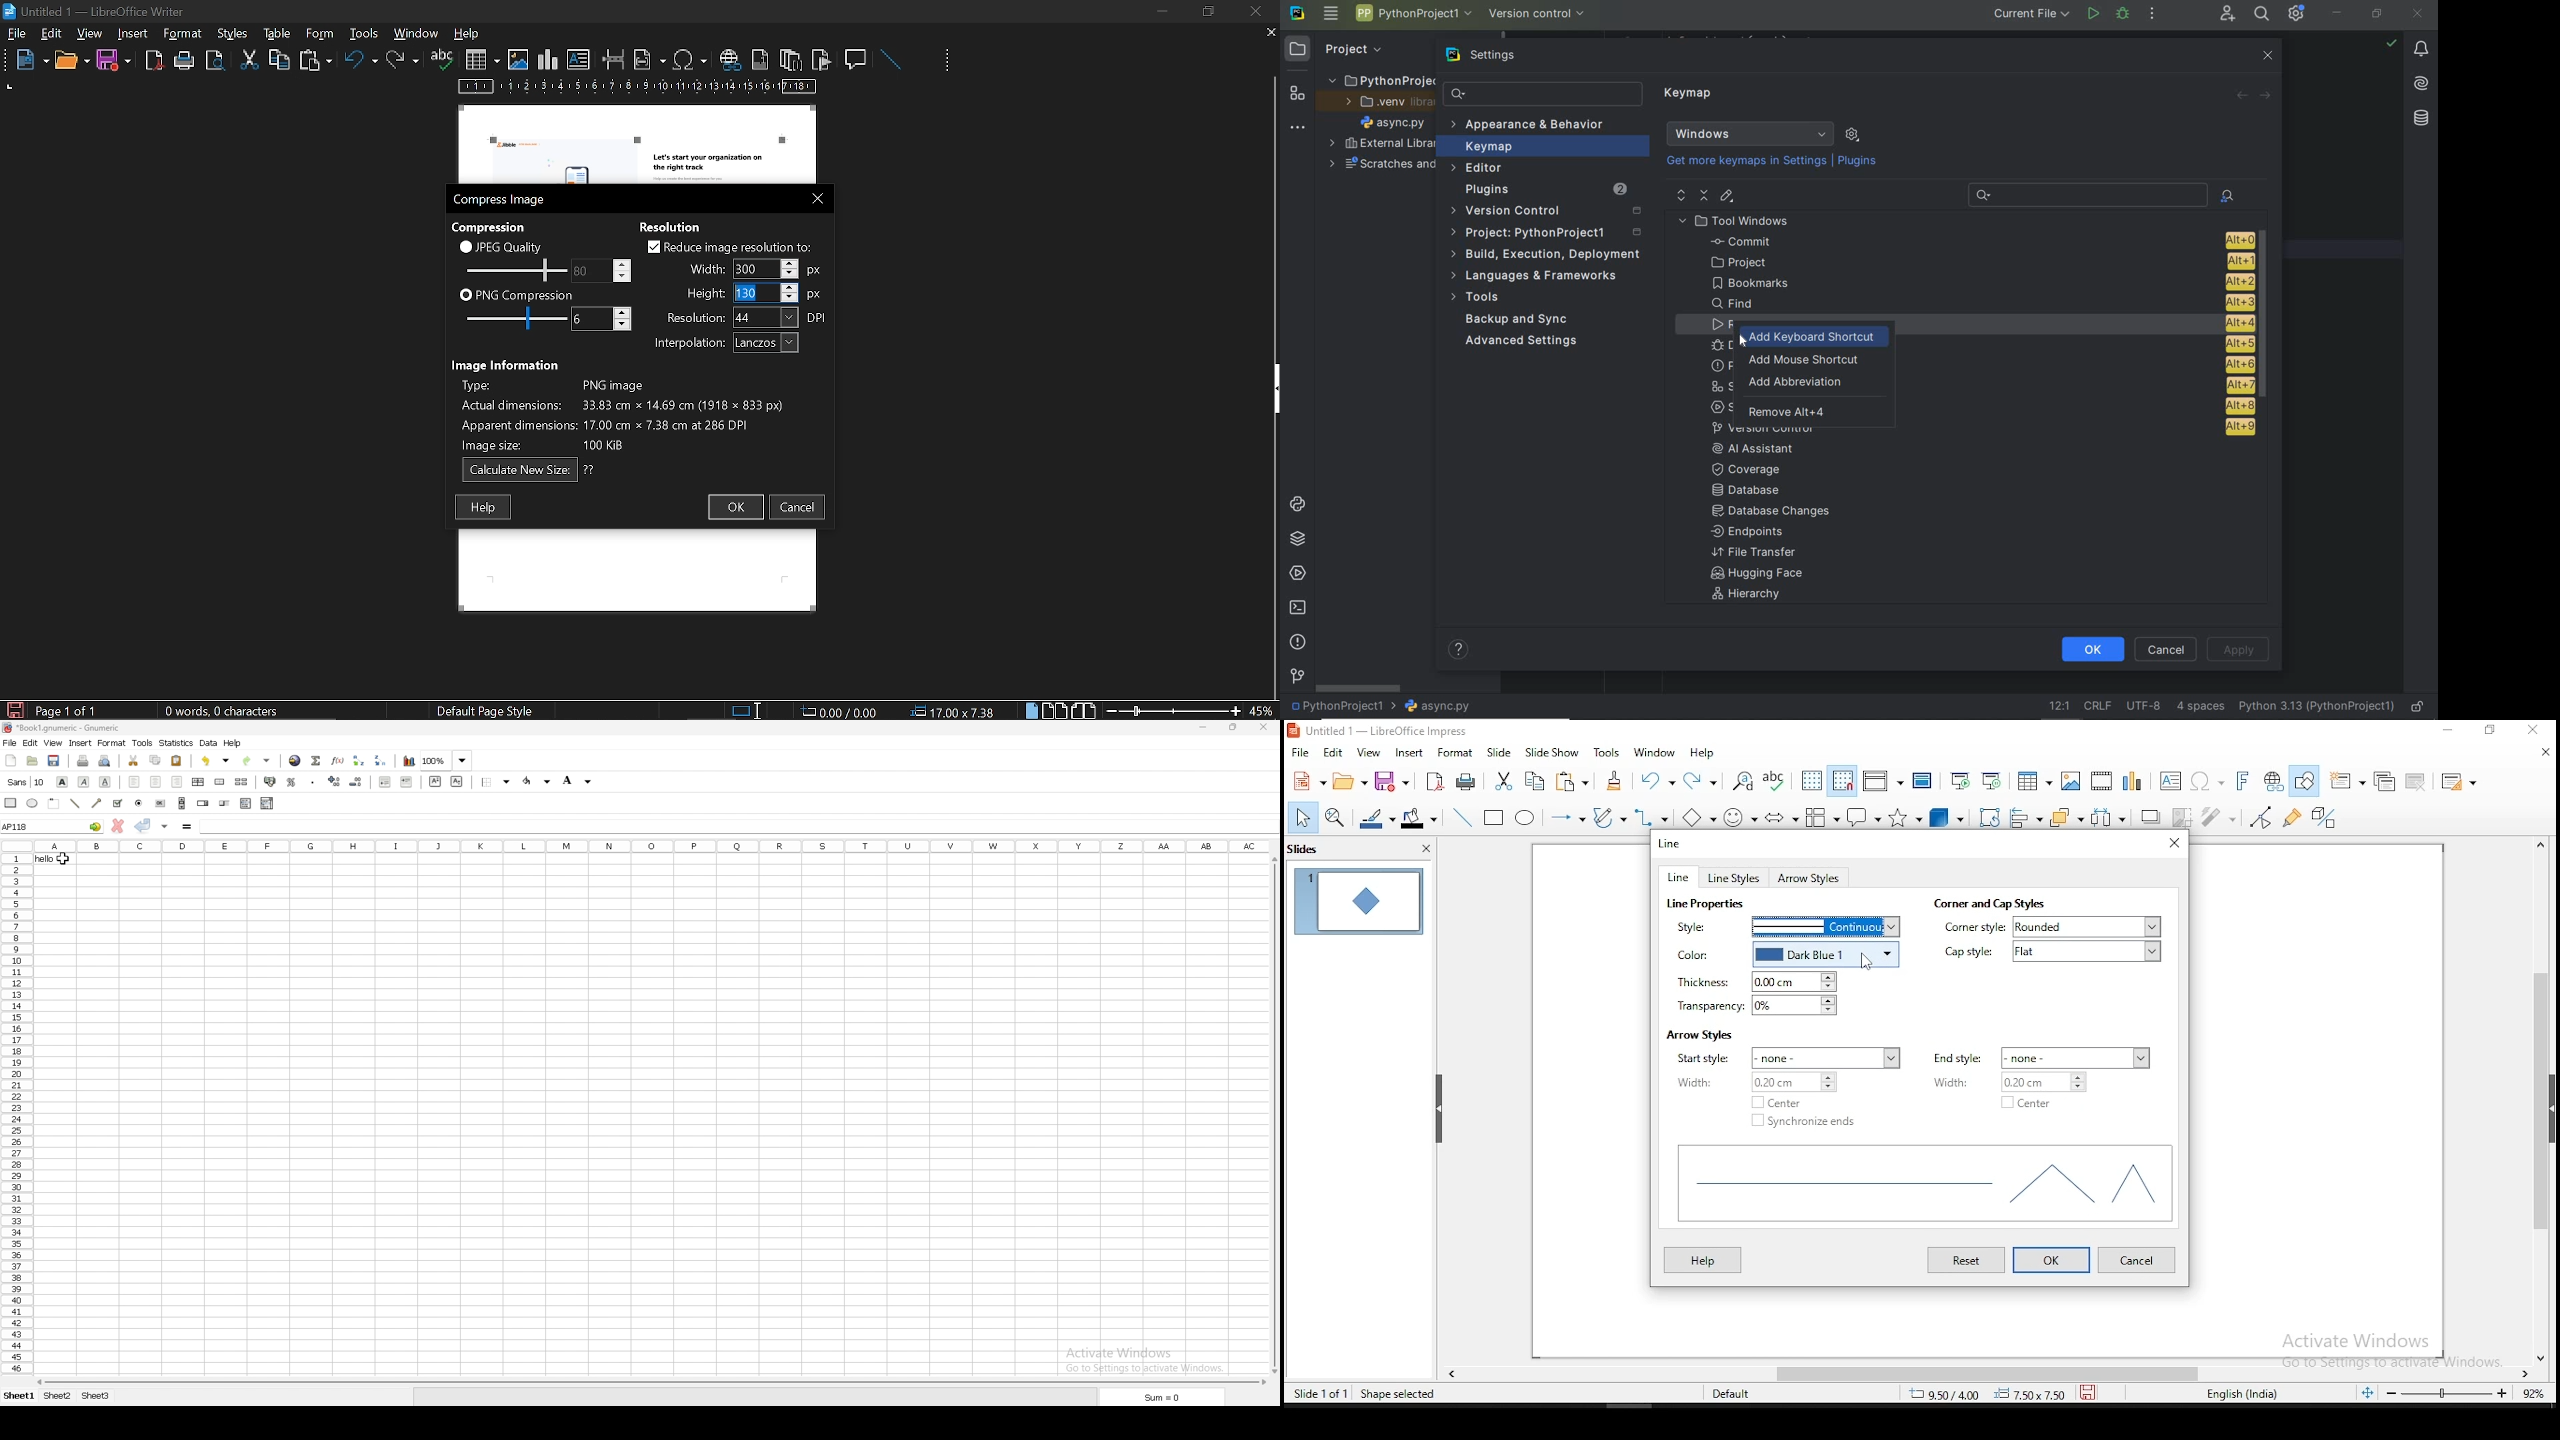  Describe the element at coordinates (1524, 341) in the screenshot. I see `Advanced Settings` at that location.